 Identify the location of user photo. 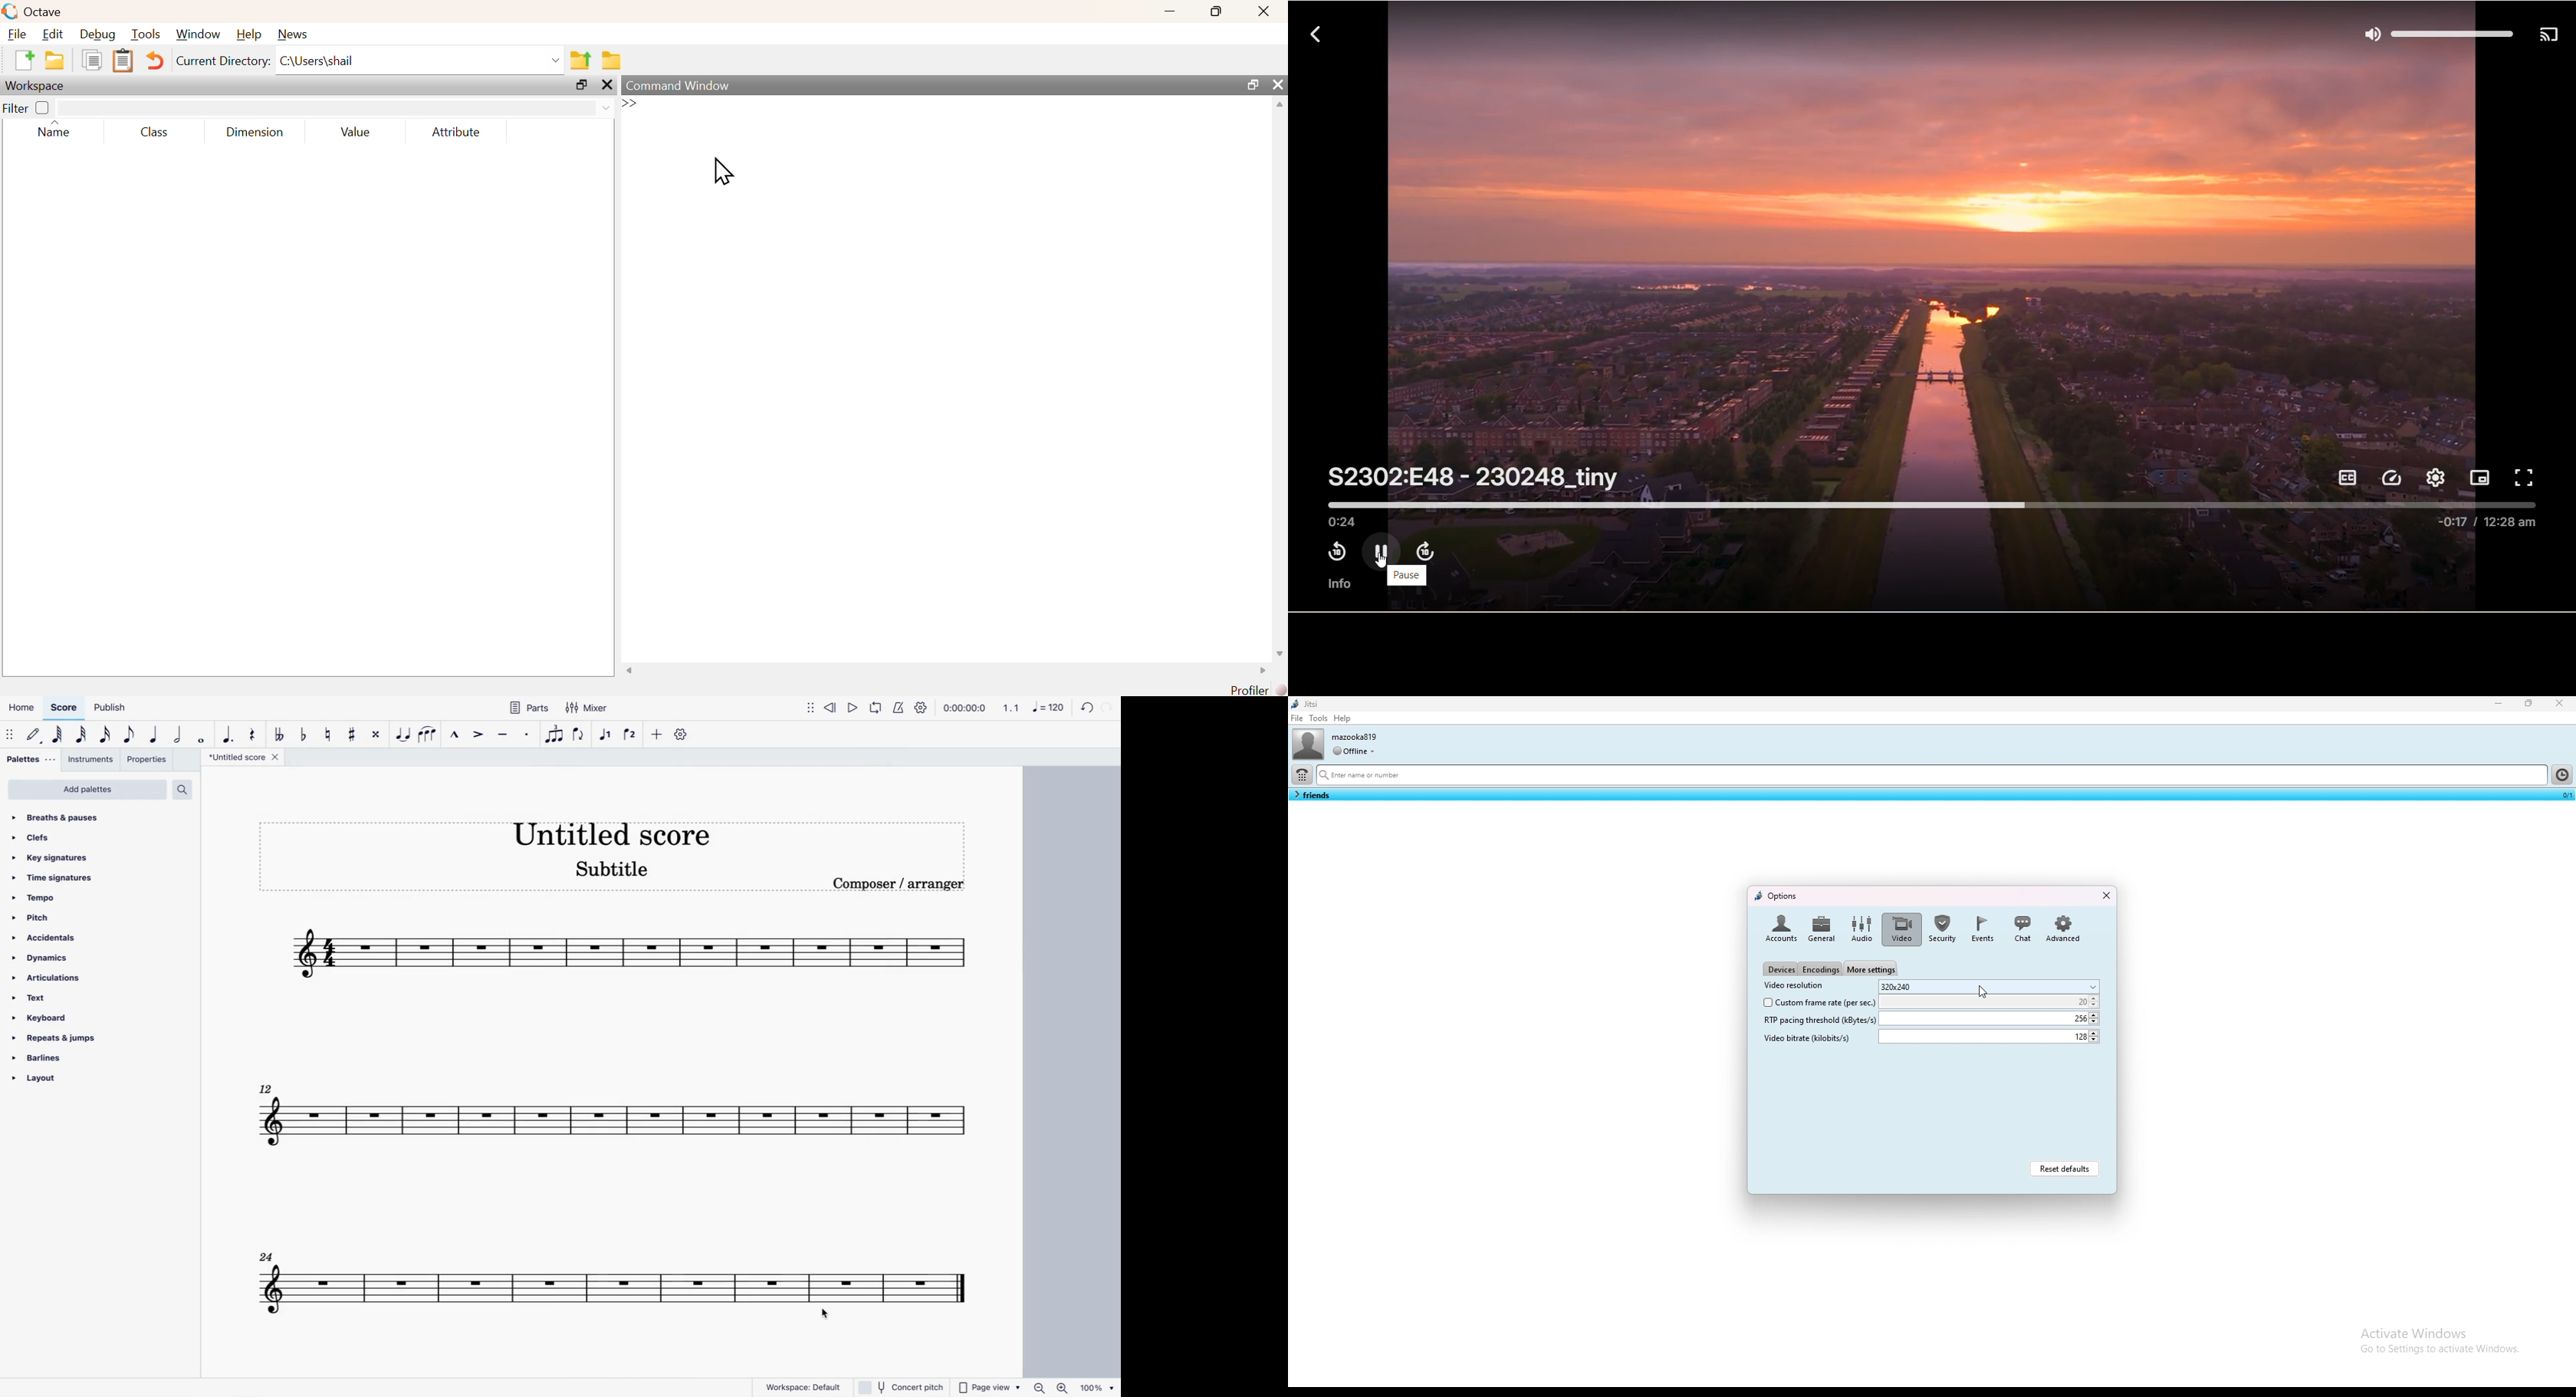
(1307, 744).